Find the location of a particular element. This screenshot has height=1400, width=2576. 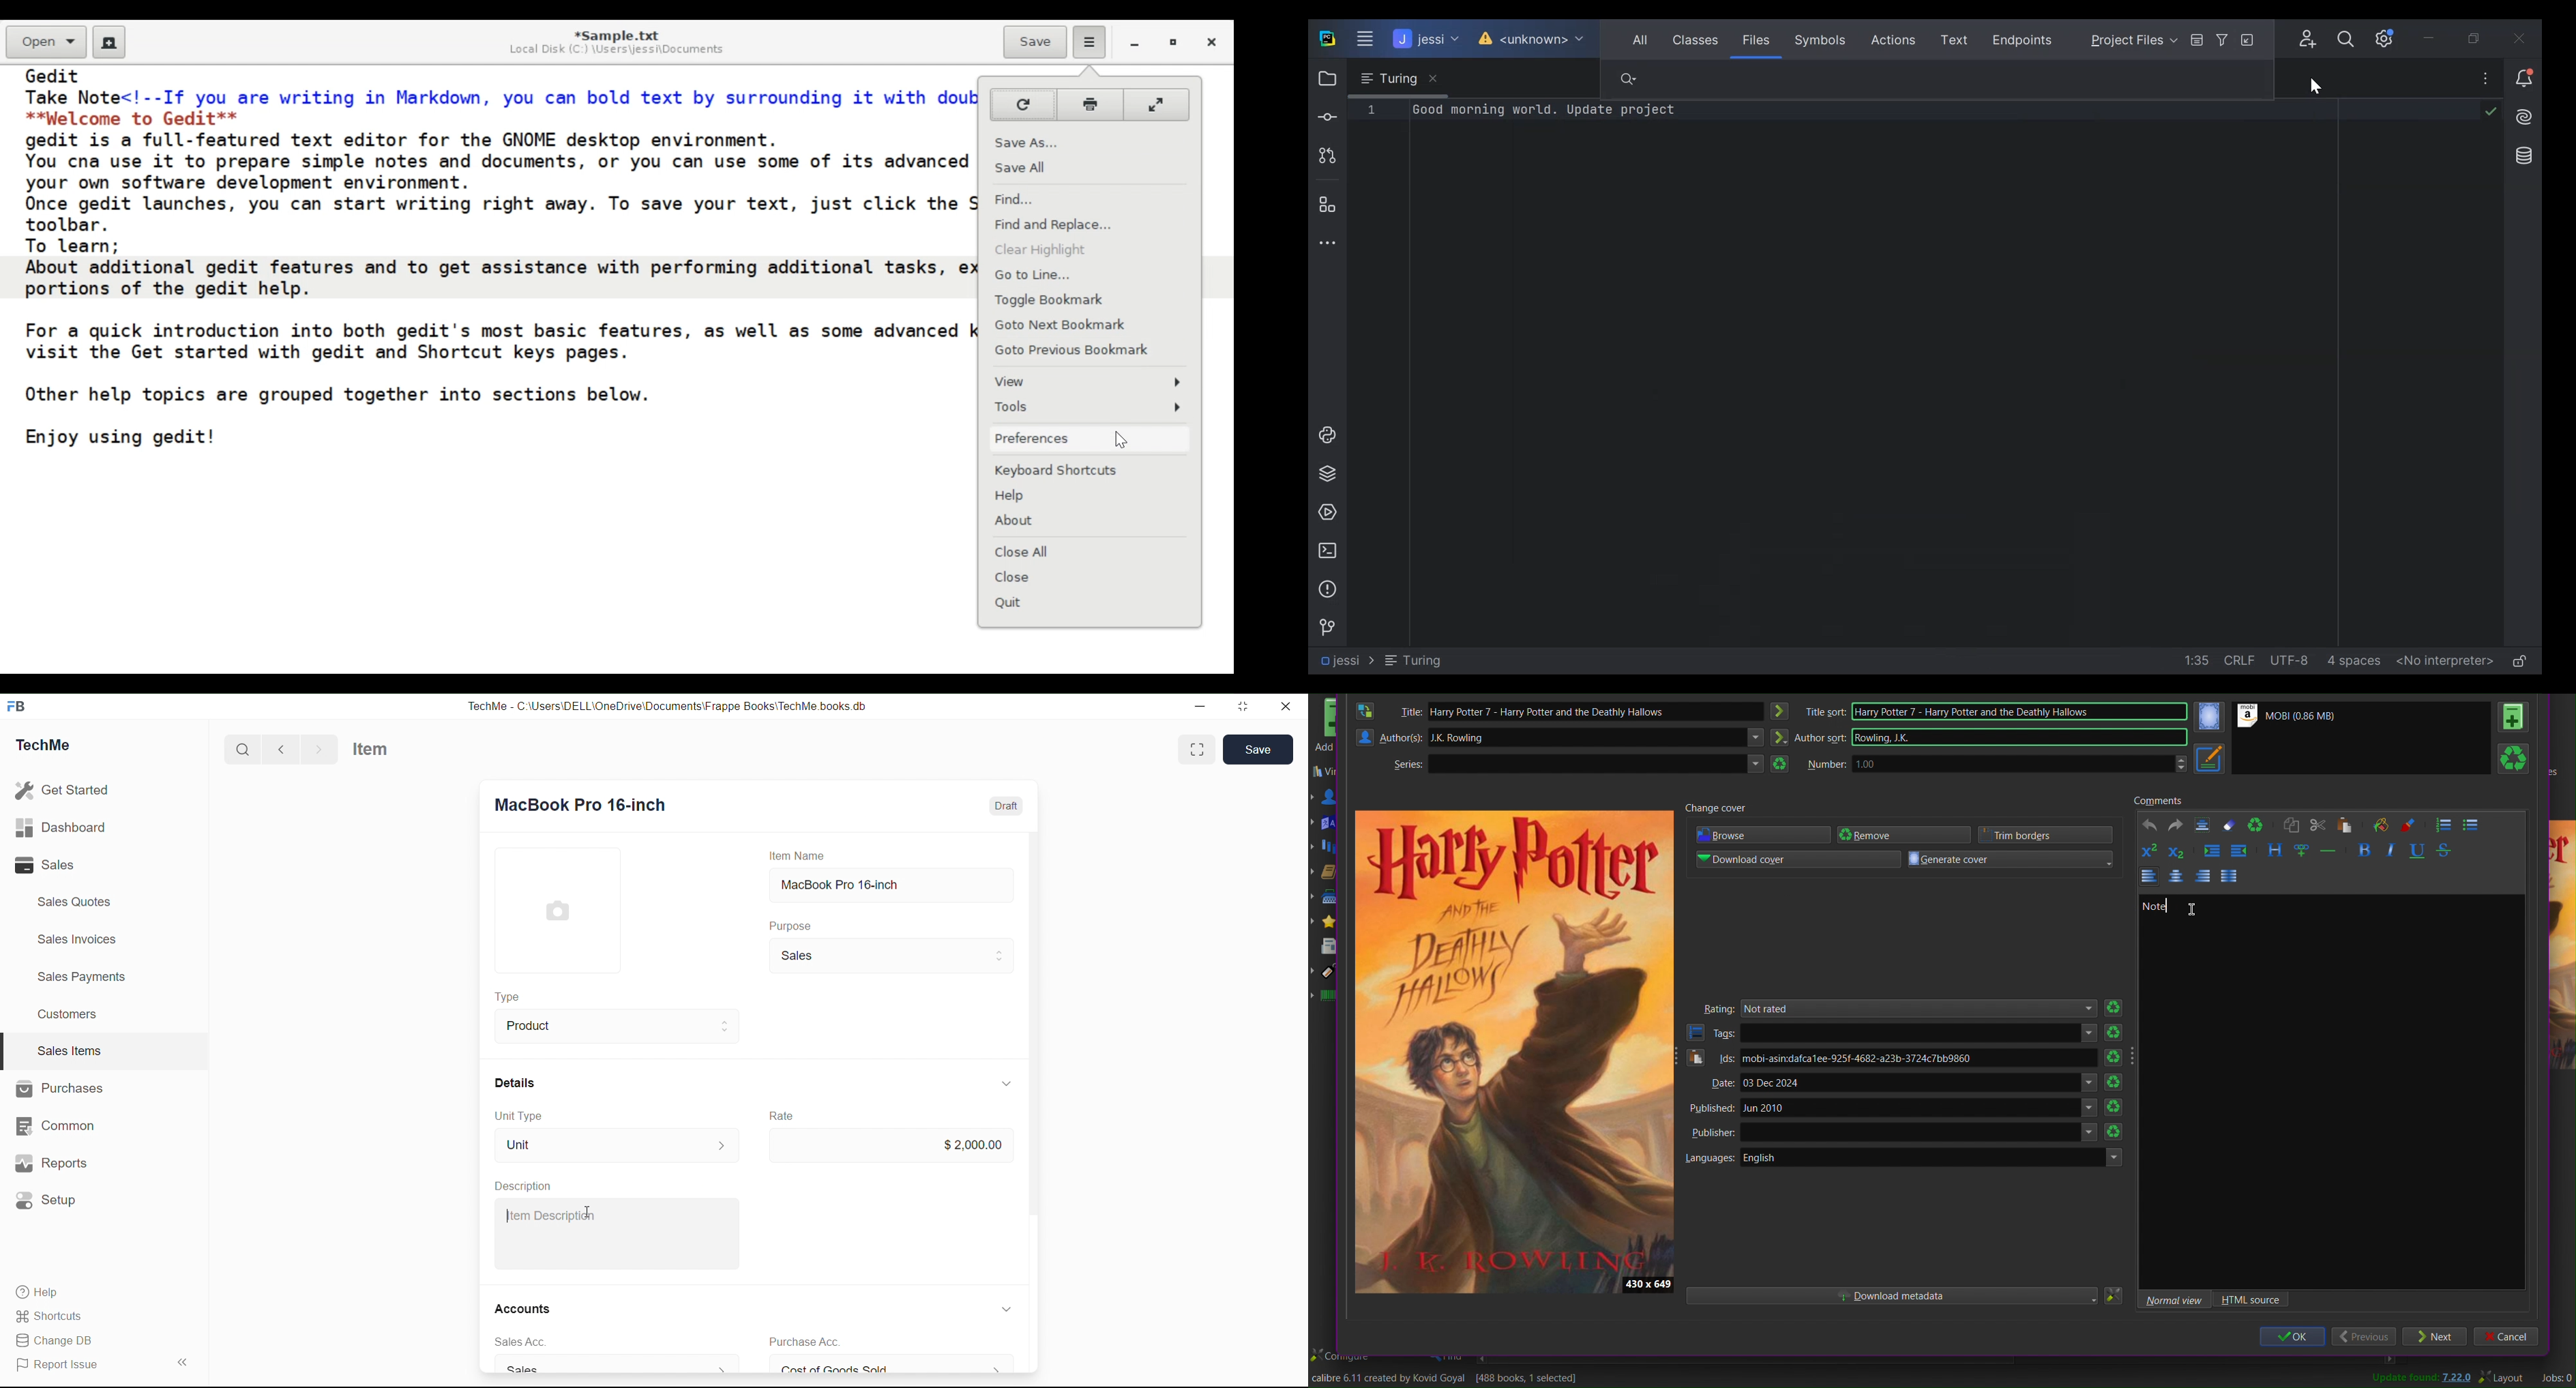

UTF-8 is located at coordinates (2294, 662).